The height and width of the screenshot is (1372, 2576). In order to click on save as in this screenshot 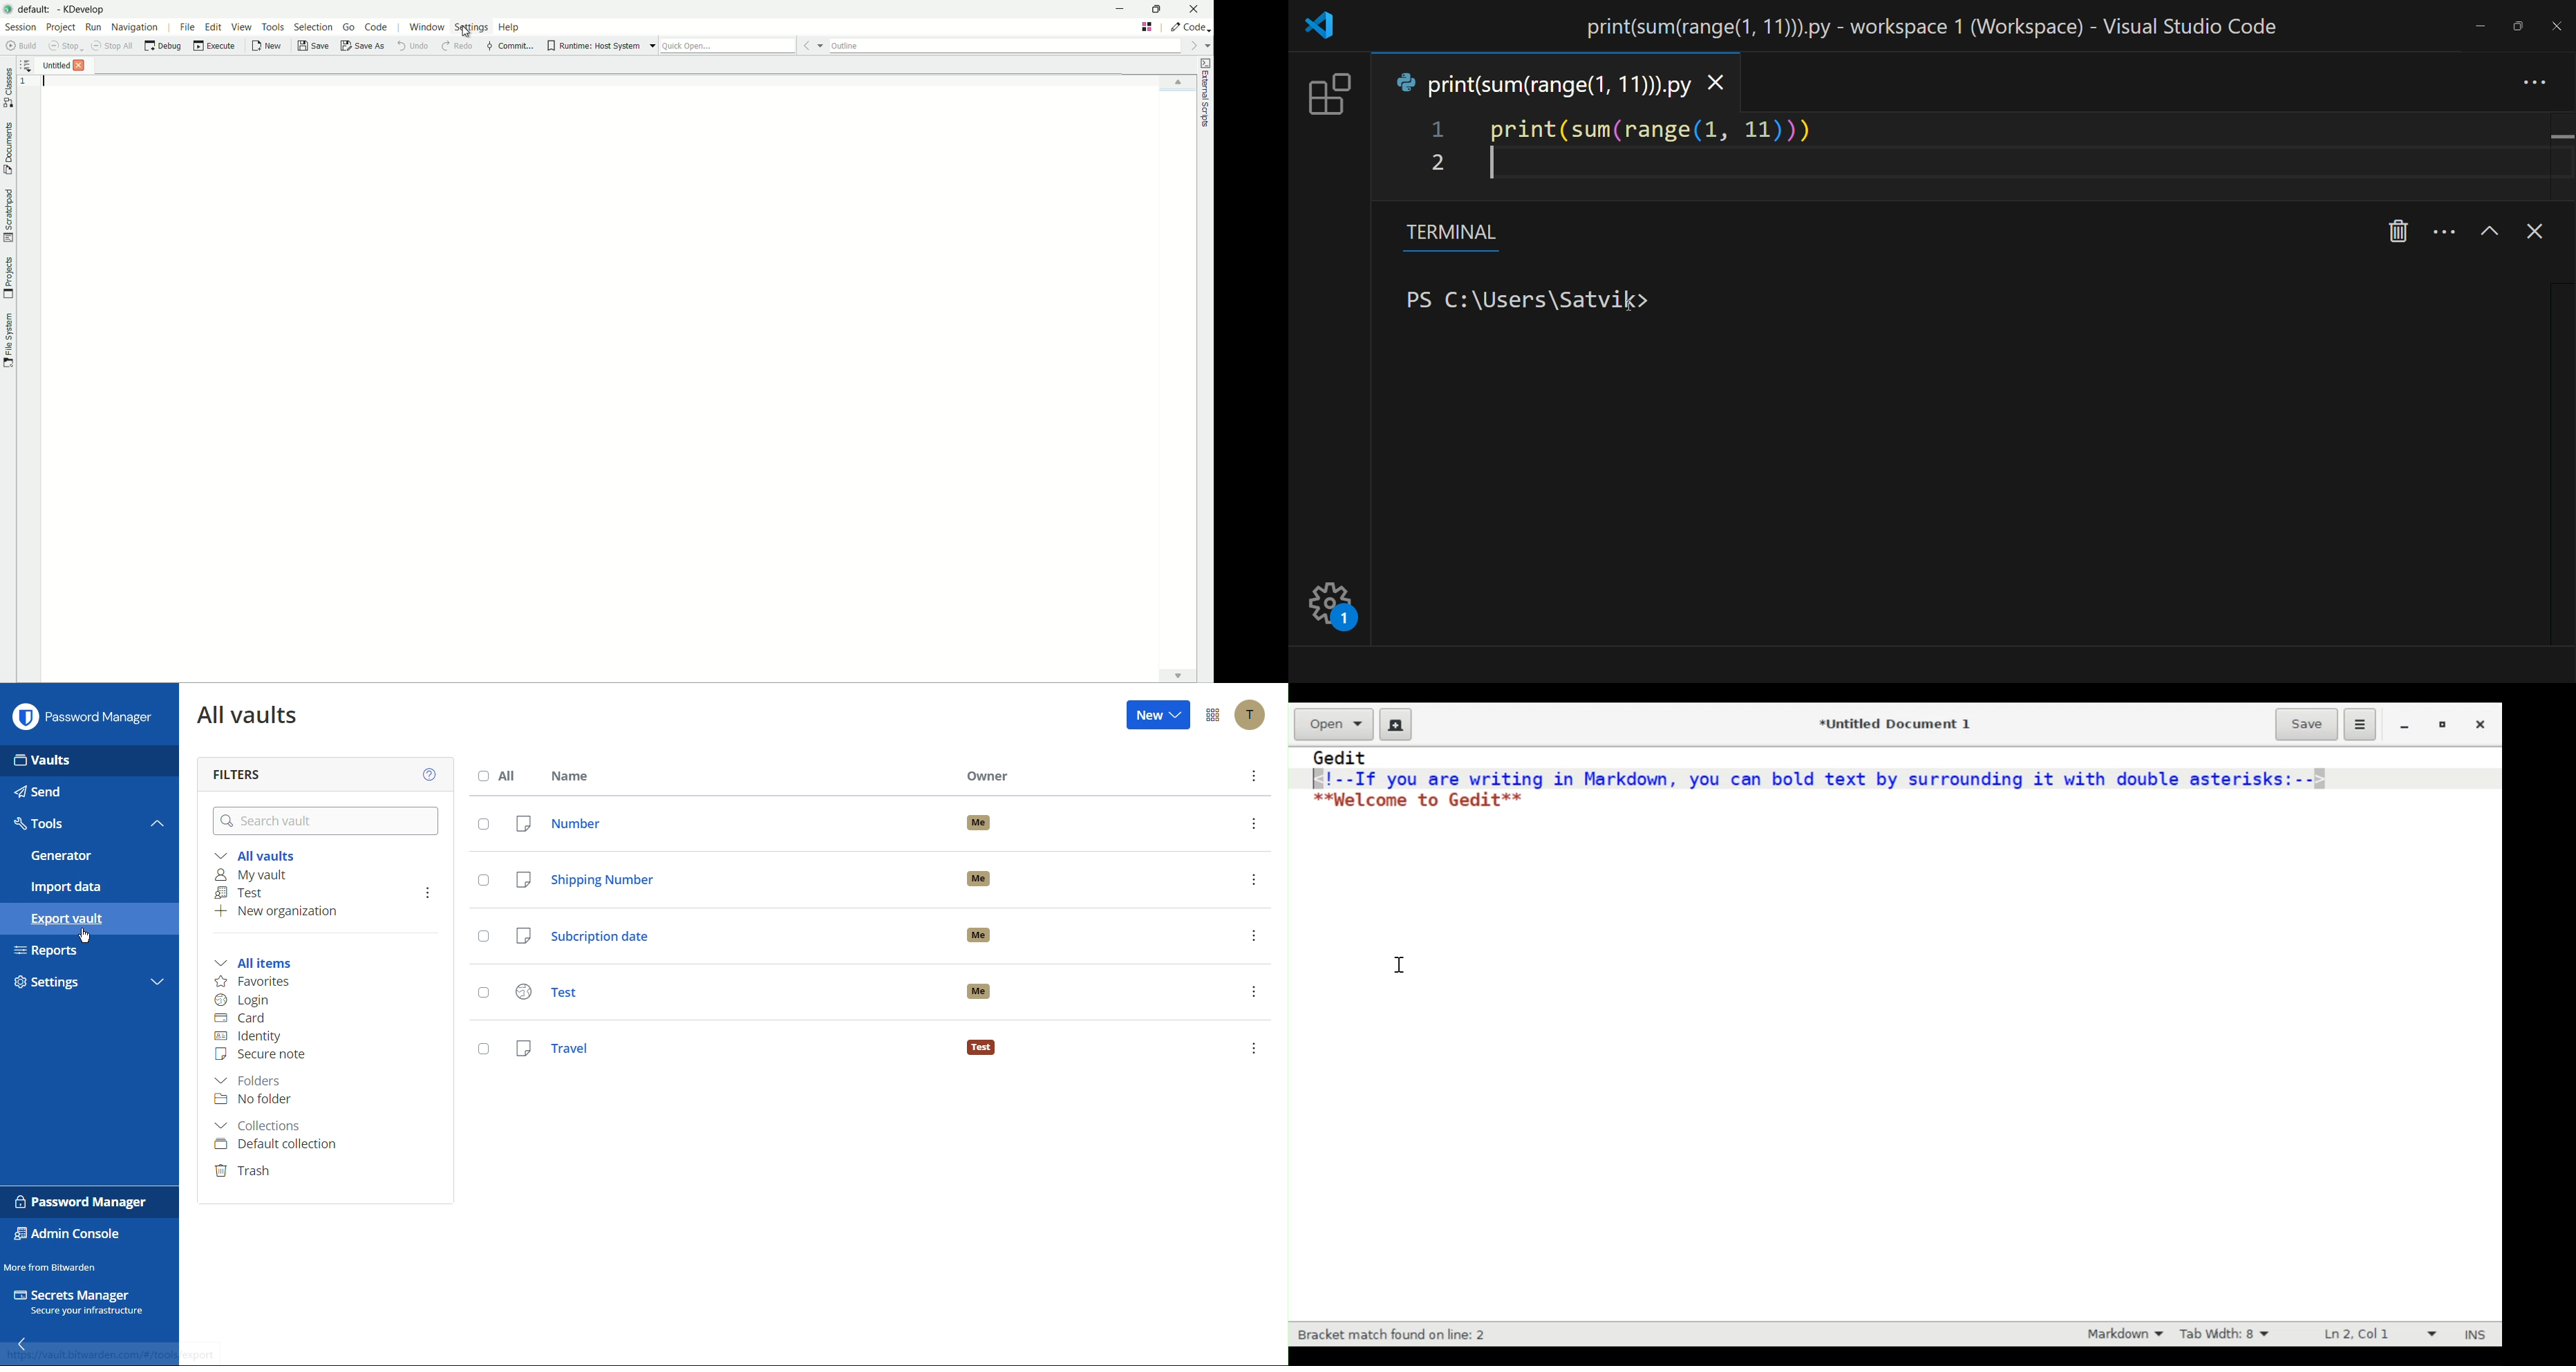, I will do `click(363, 46)`.